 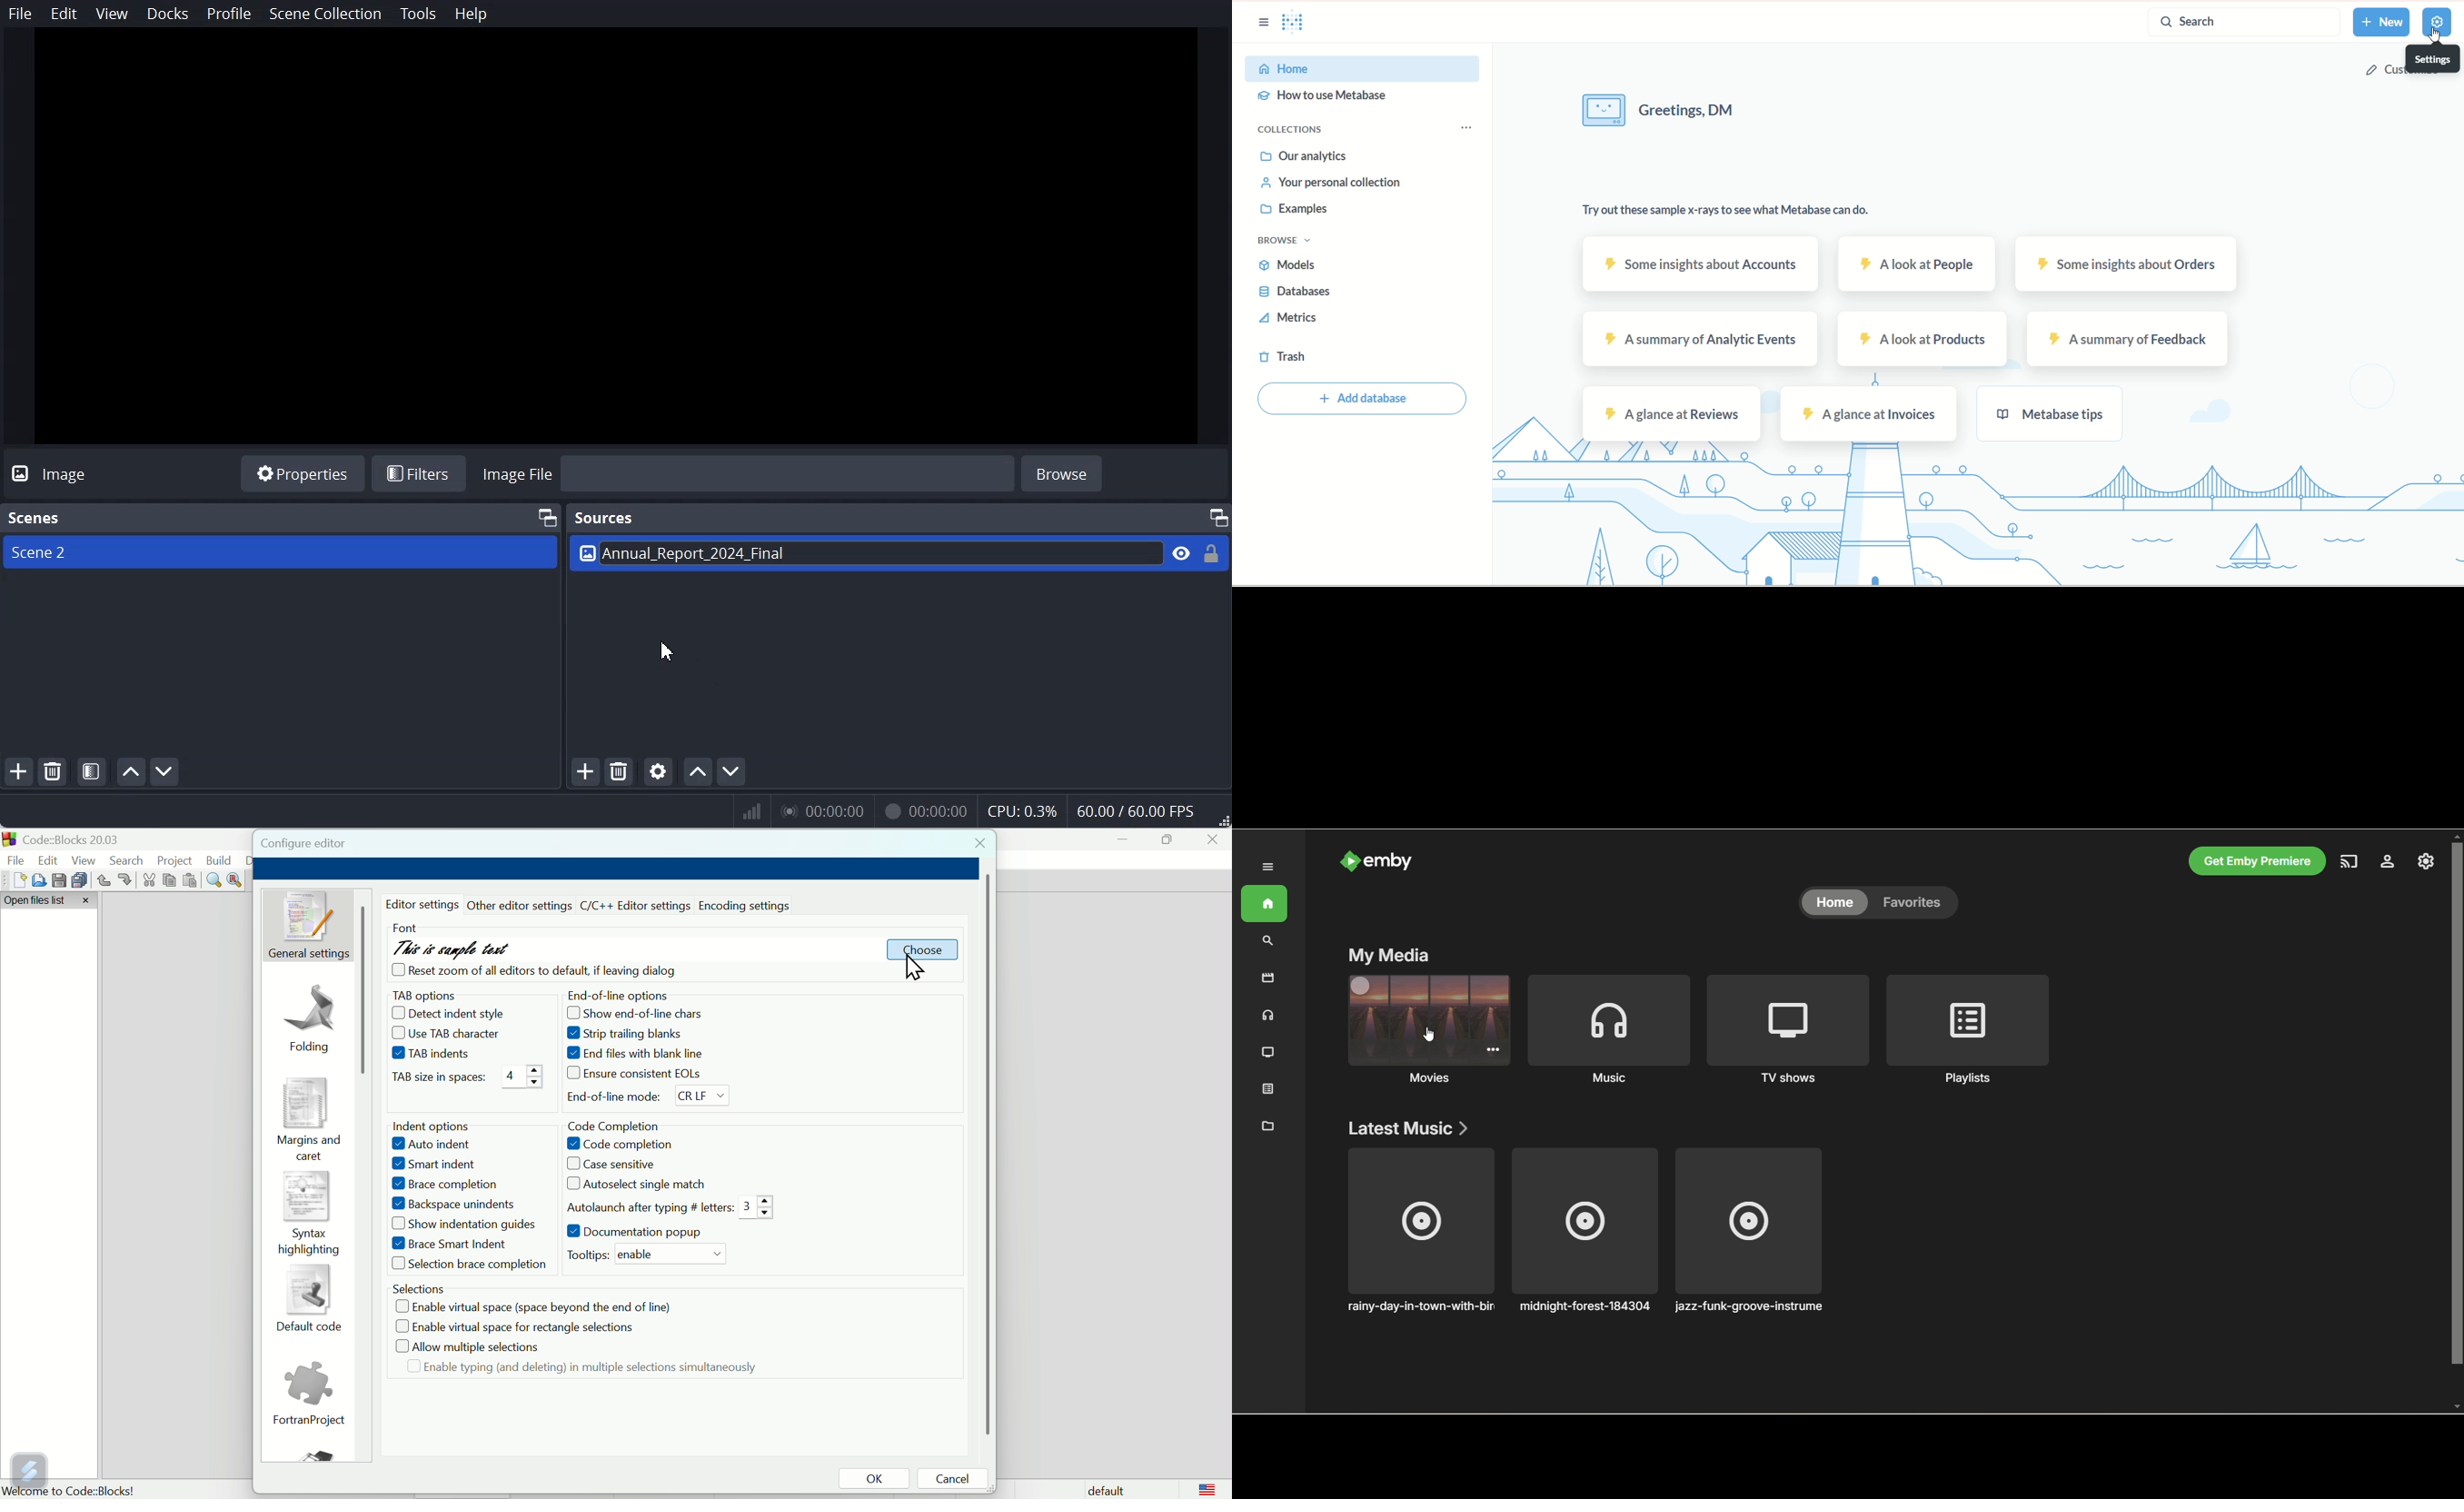 I want to click on Scene Collection, so click(x=325, y=15).